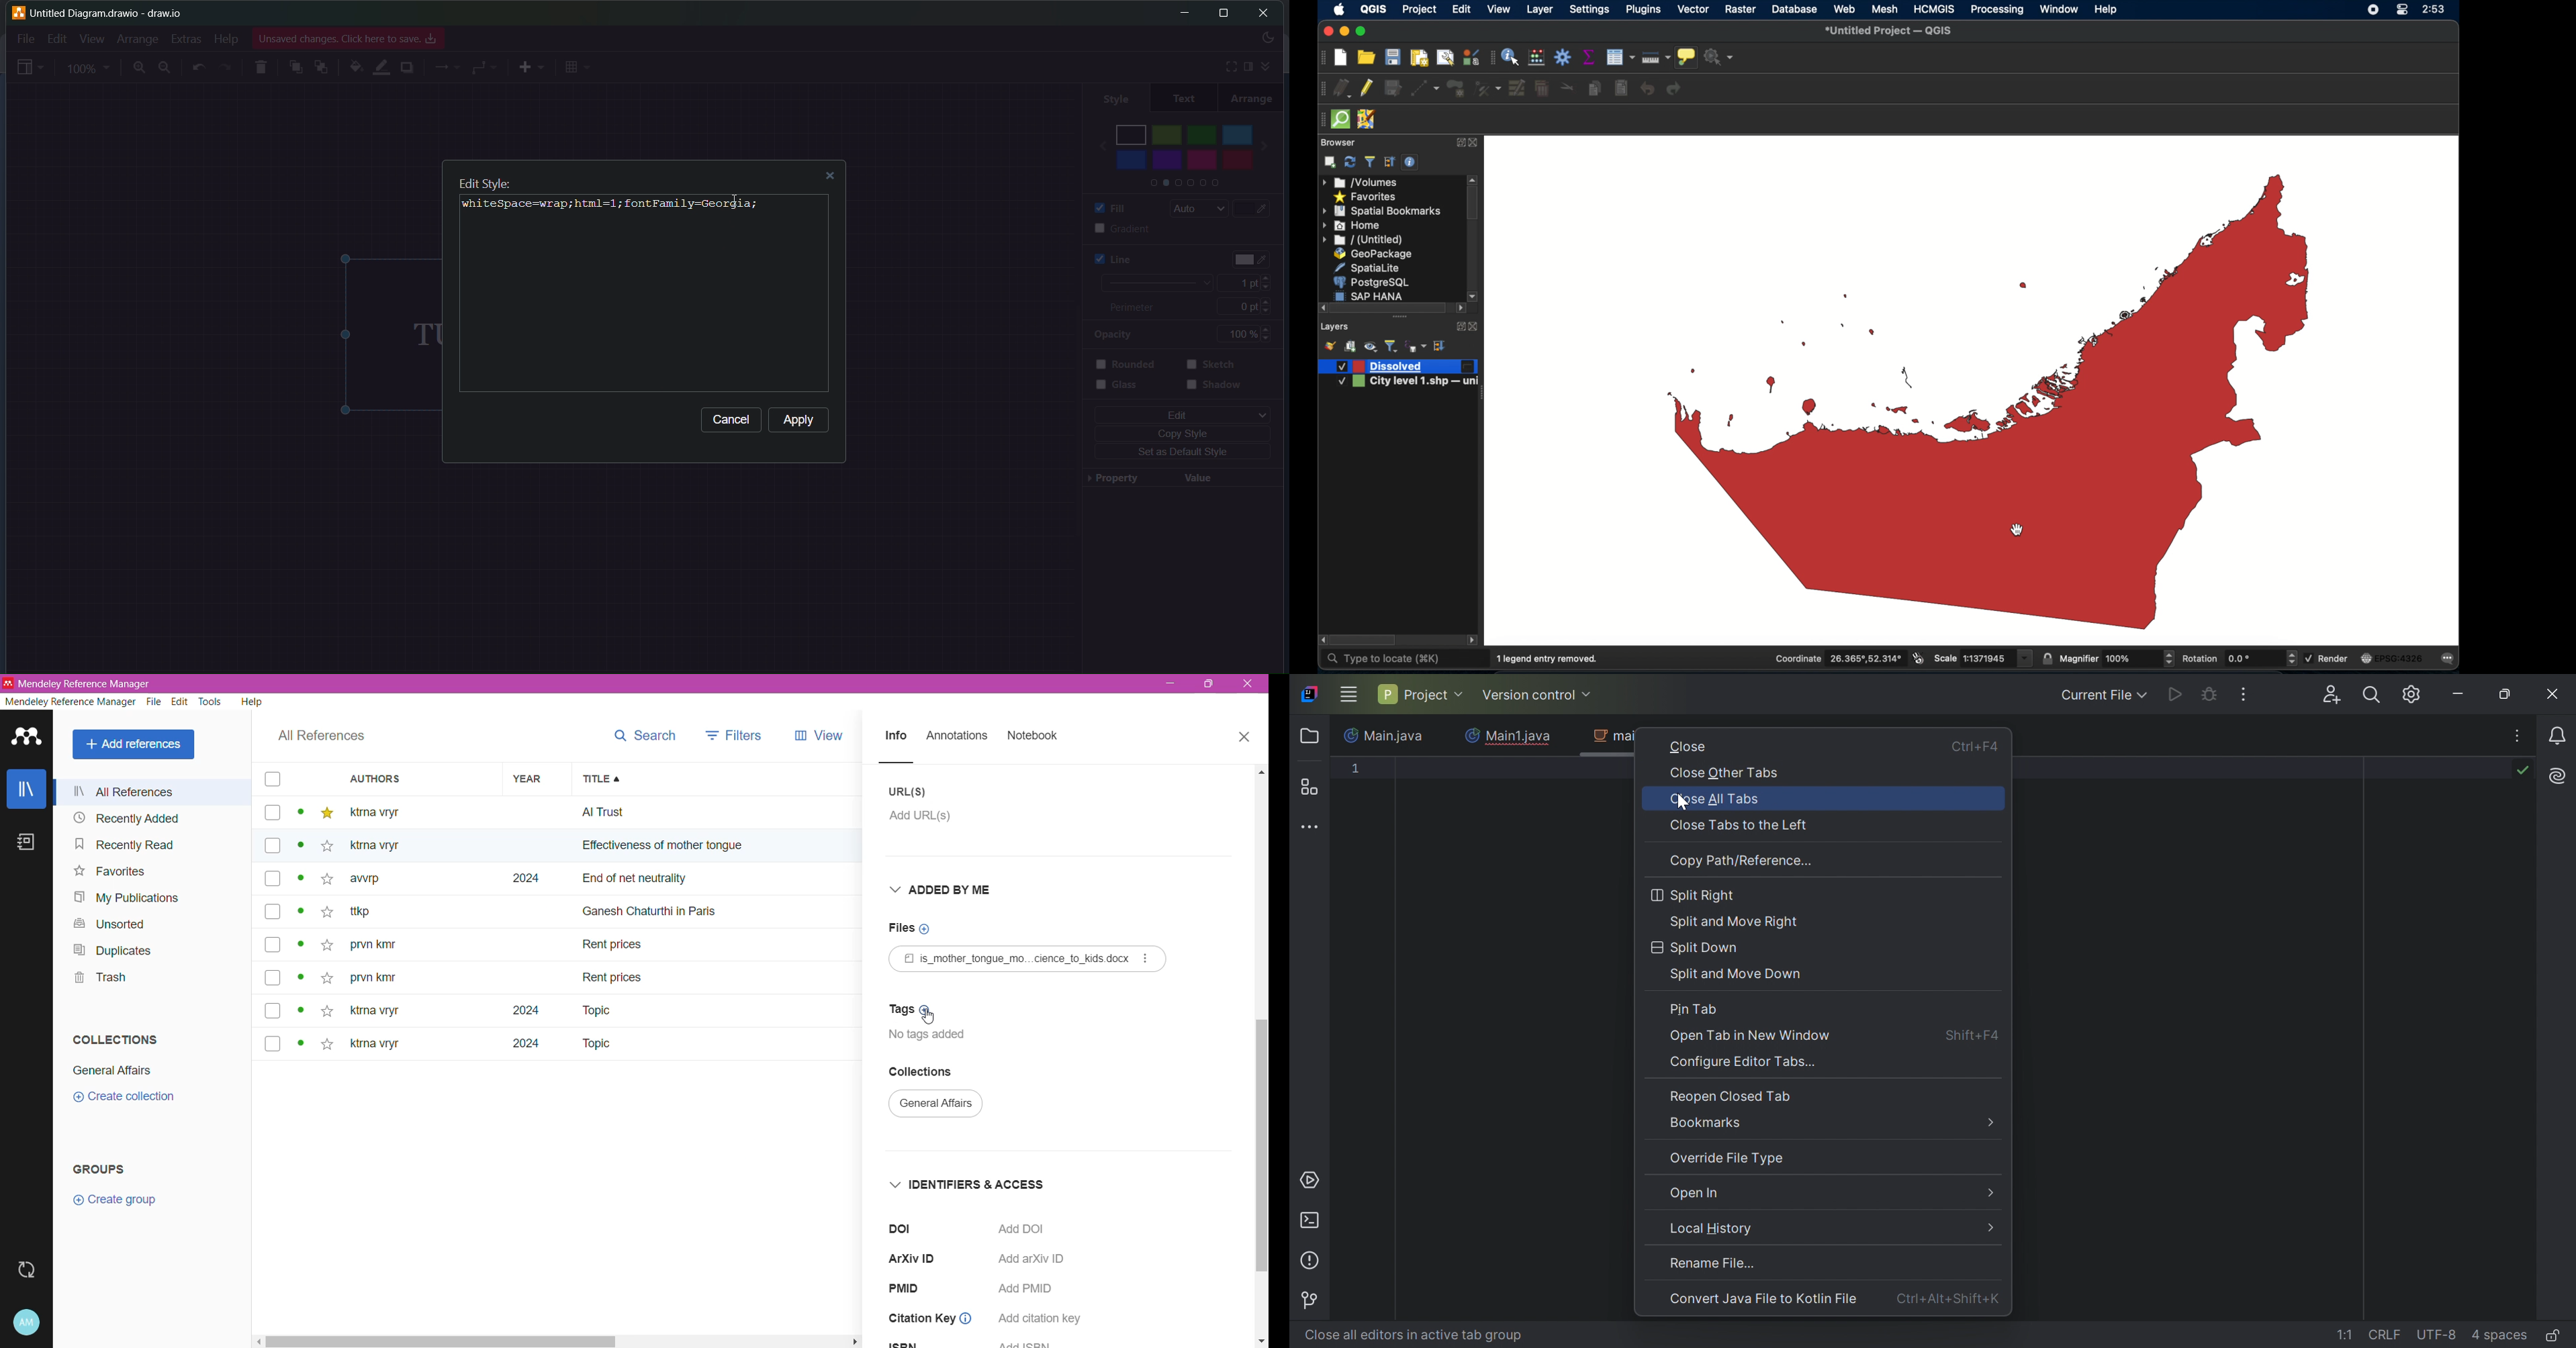  What do you see at coordinates (907, 1009) in the screenshot?
I see `Click to add Tags` at bounding box center [907, 1009].